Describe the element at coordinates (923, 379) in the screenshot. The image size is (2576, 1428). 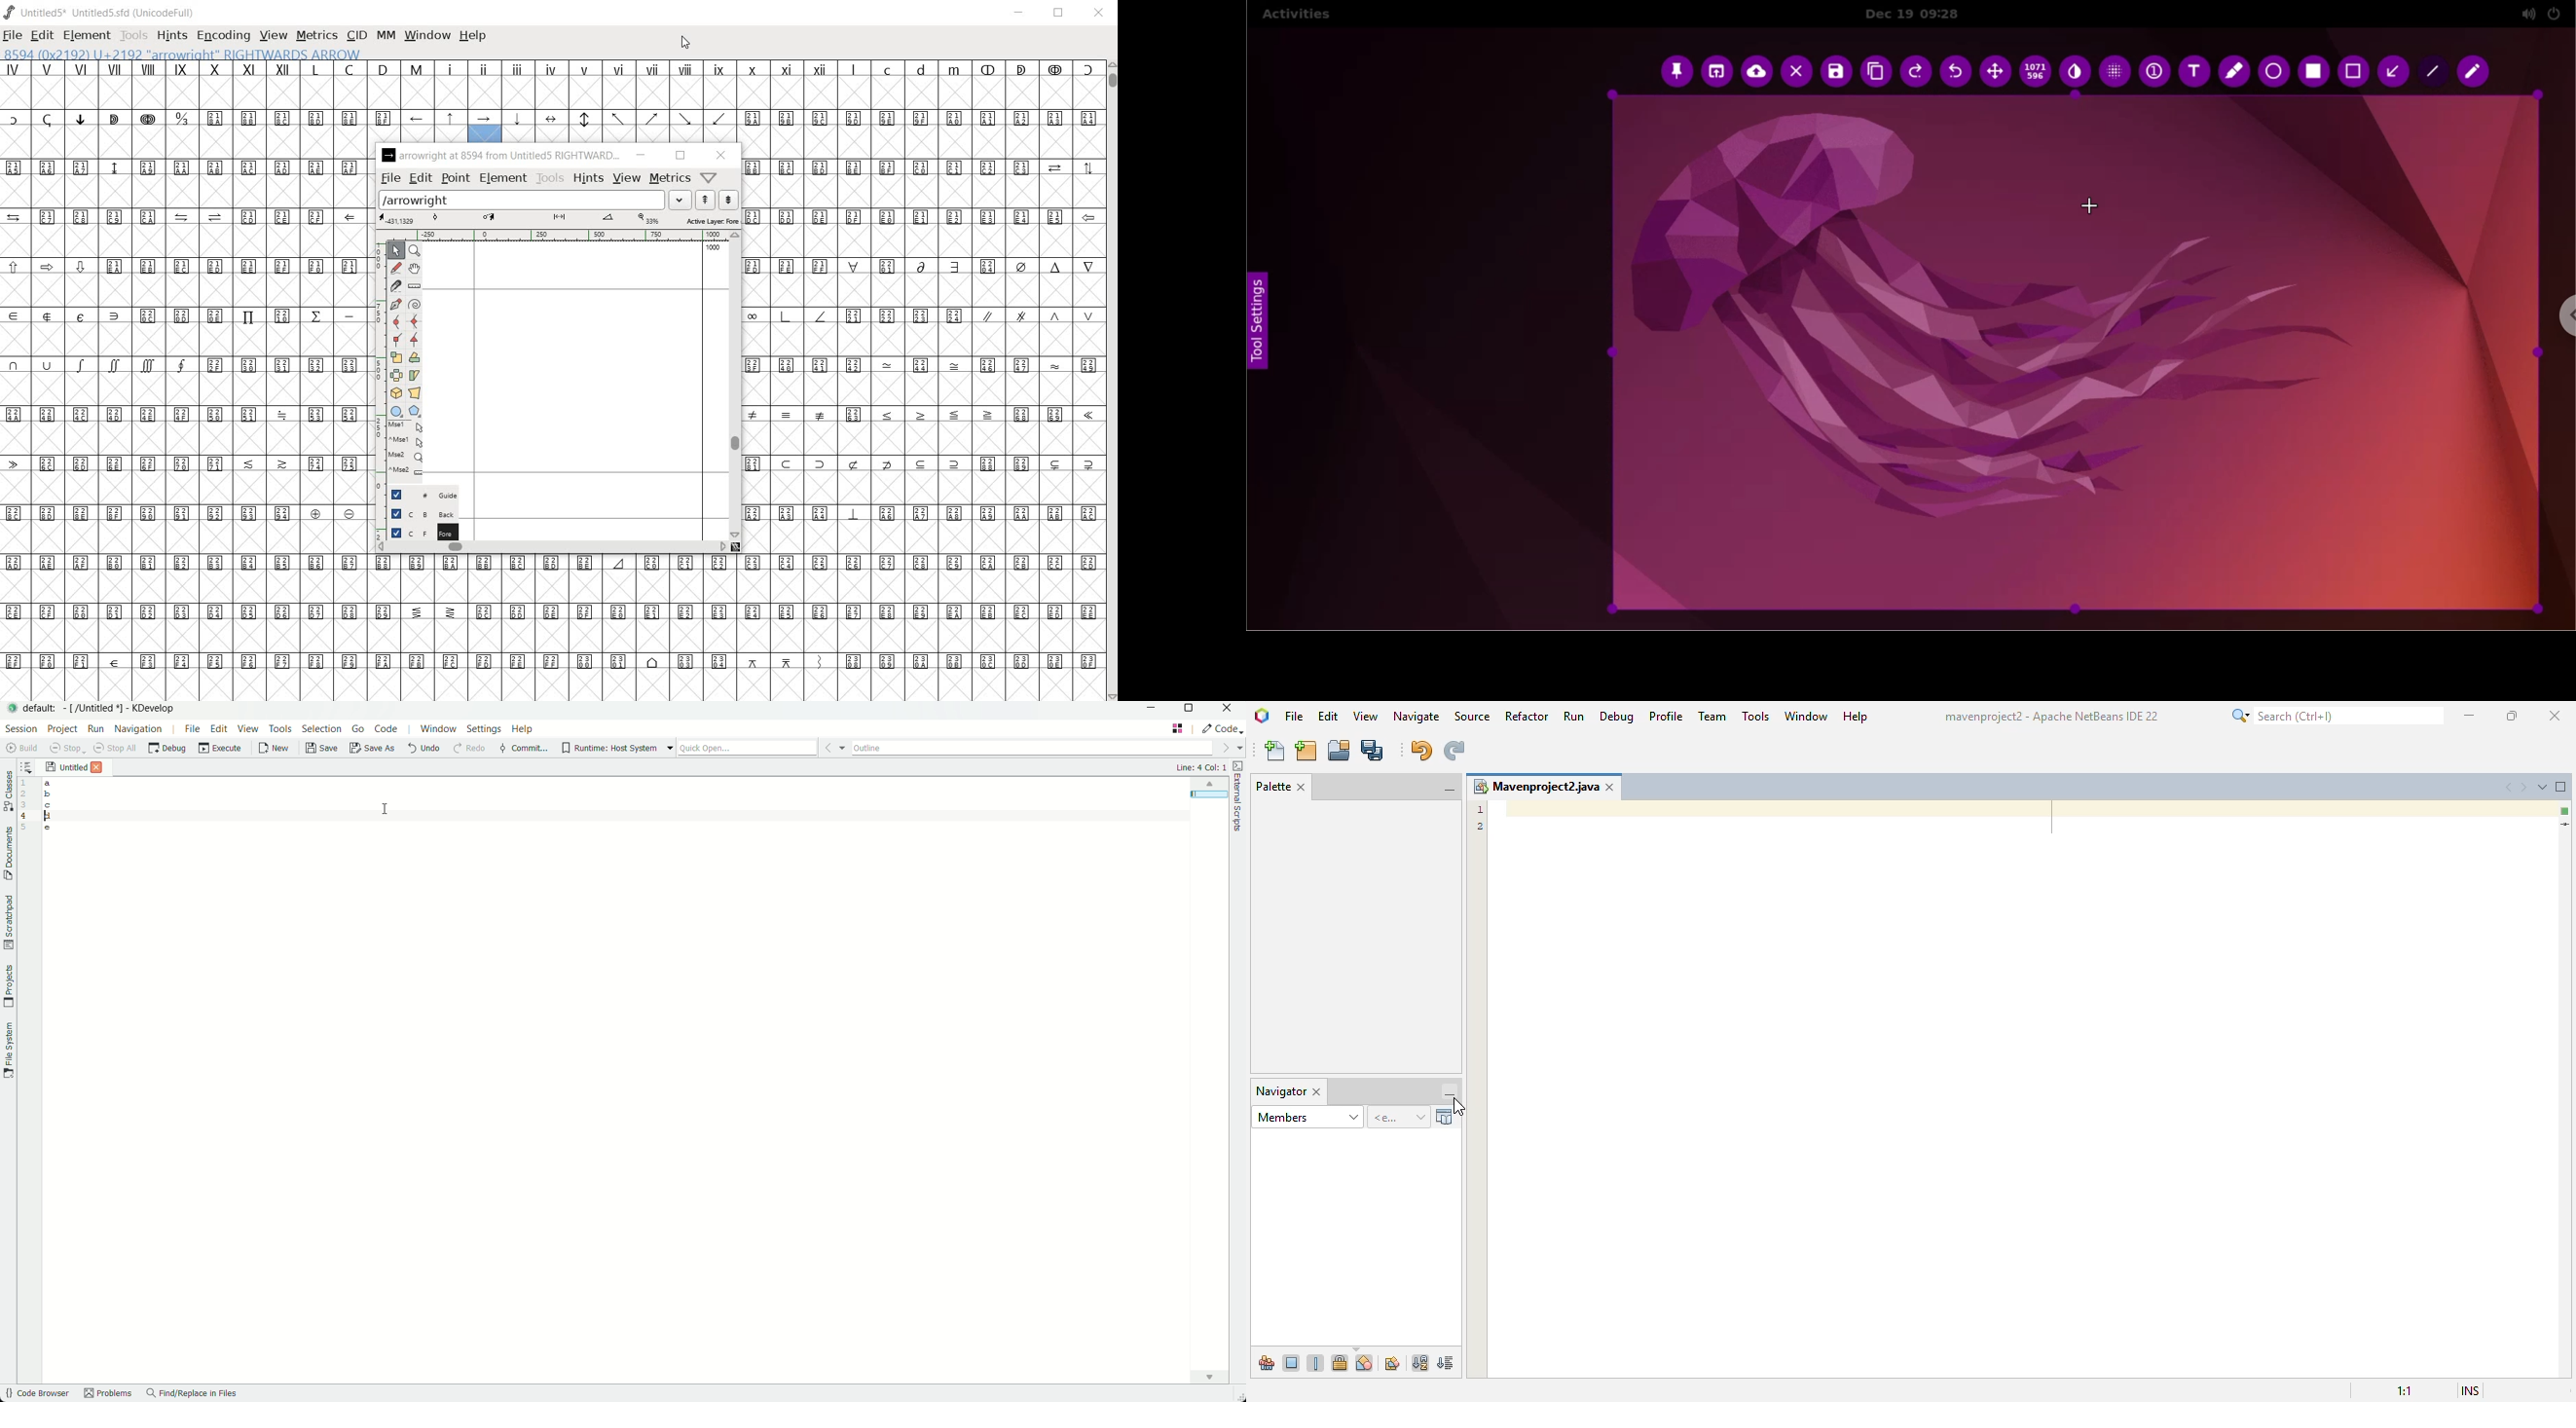
I see `glyph characters` at that location.